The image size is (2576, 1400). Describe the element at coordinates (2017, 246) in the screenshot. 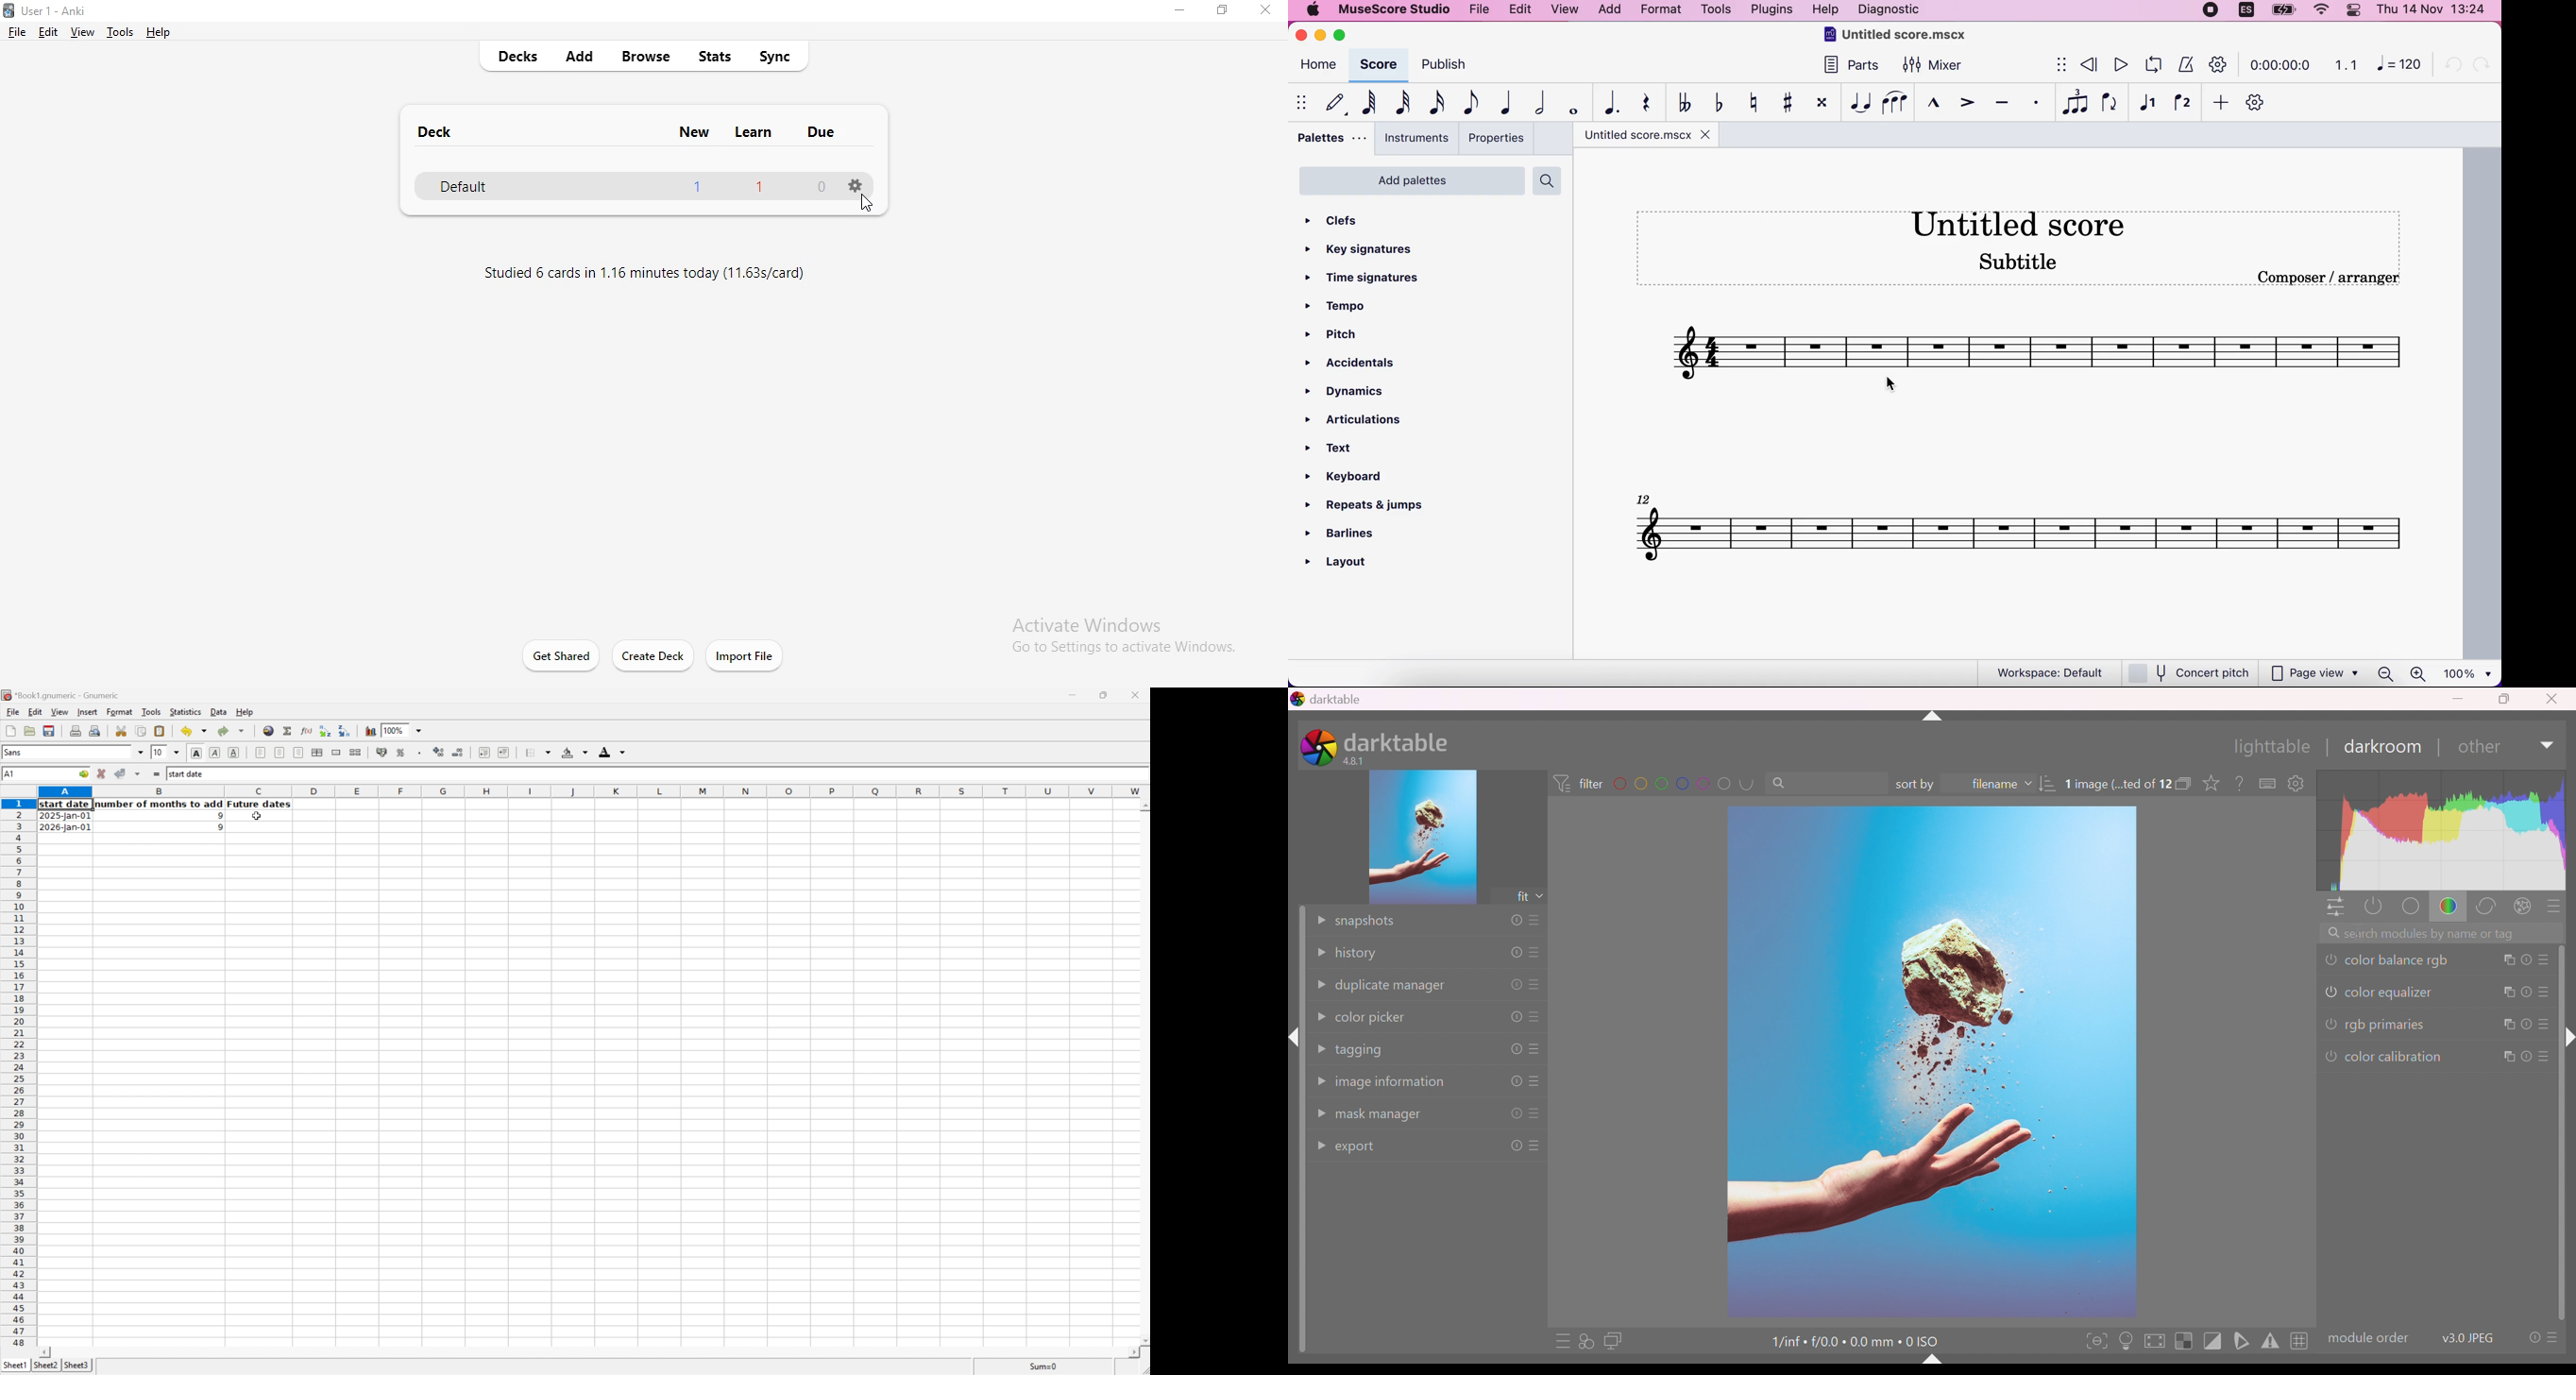

I see `untitled score subtitle` at that location.